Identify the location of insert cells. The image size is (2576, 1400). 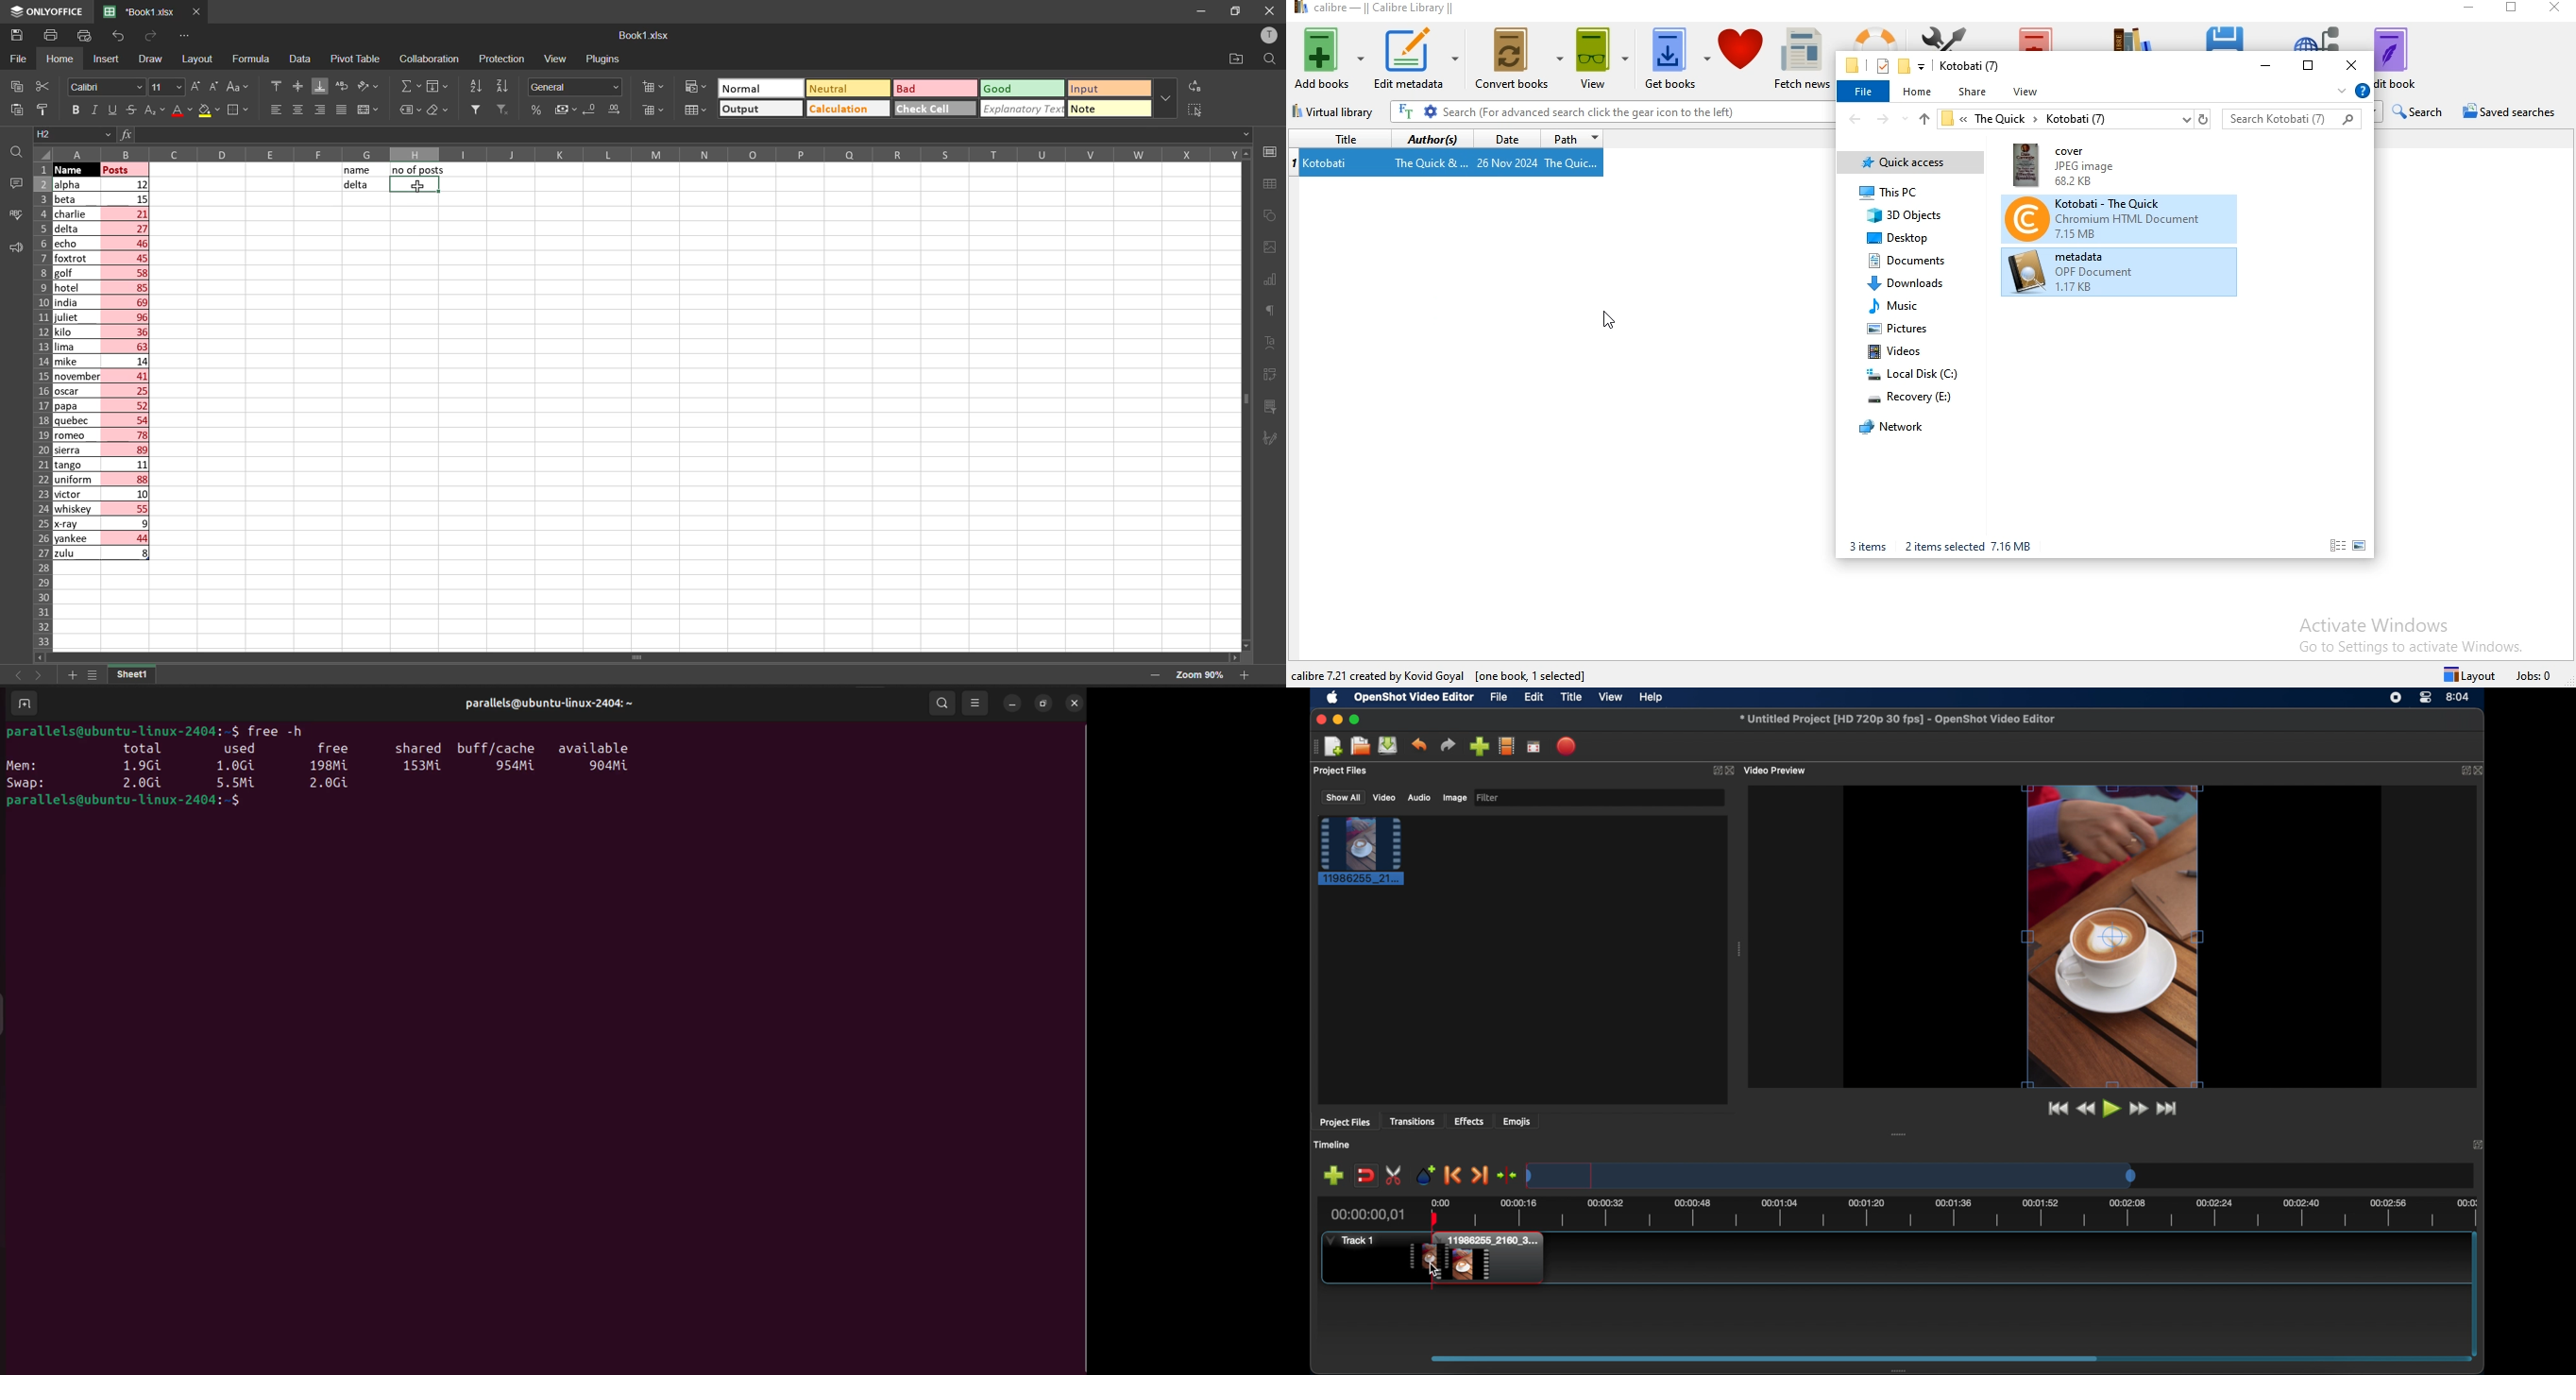
(651, 88).